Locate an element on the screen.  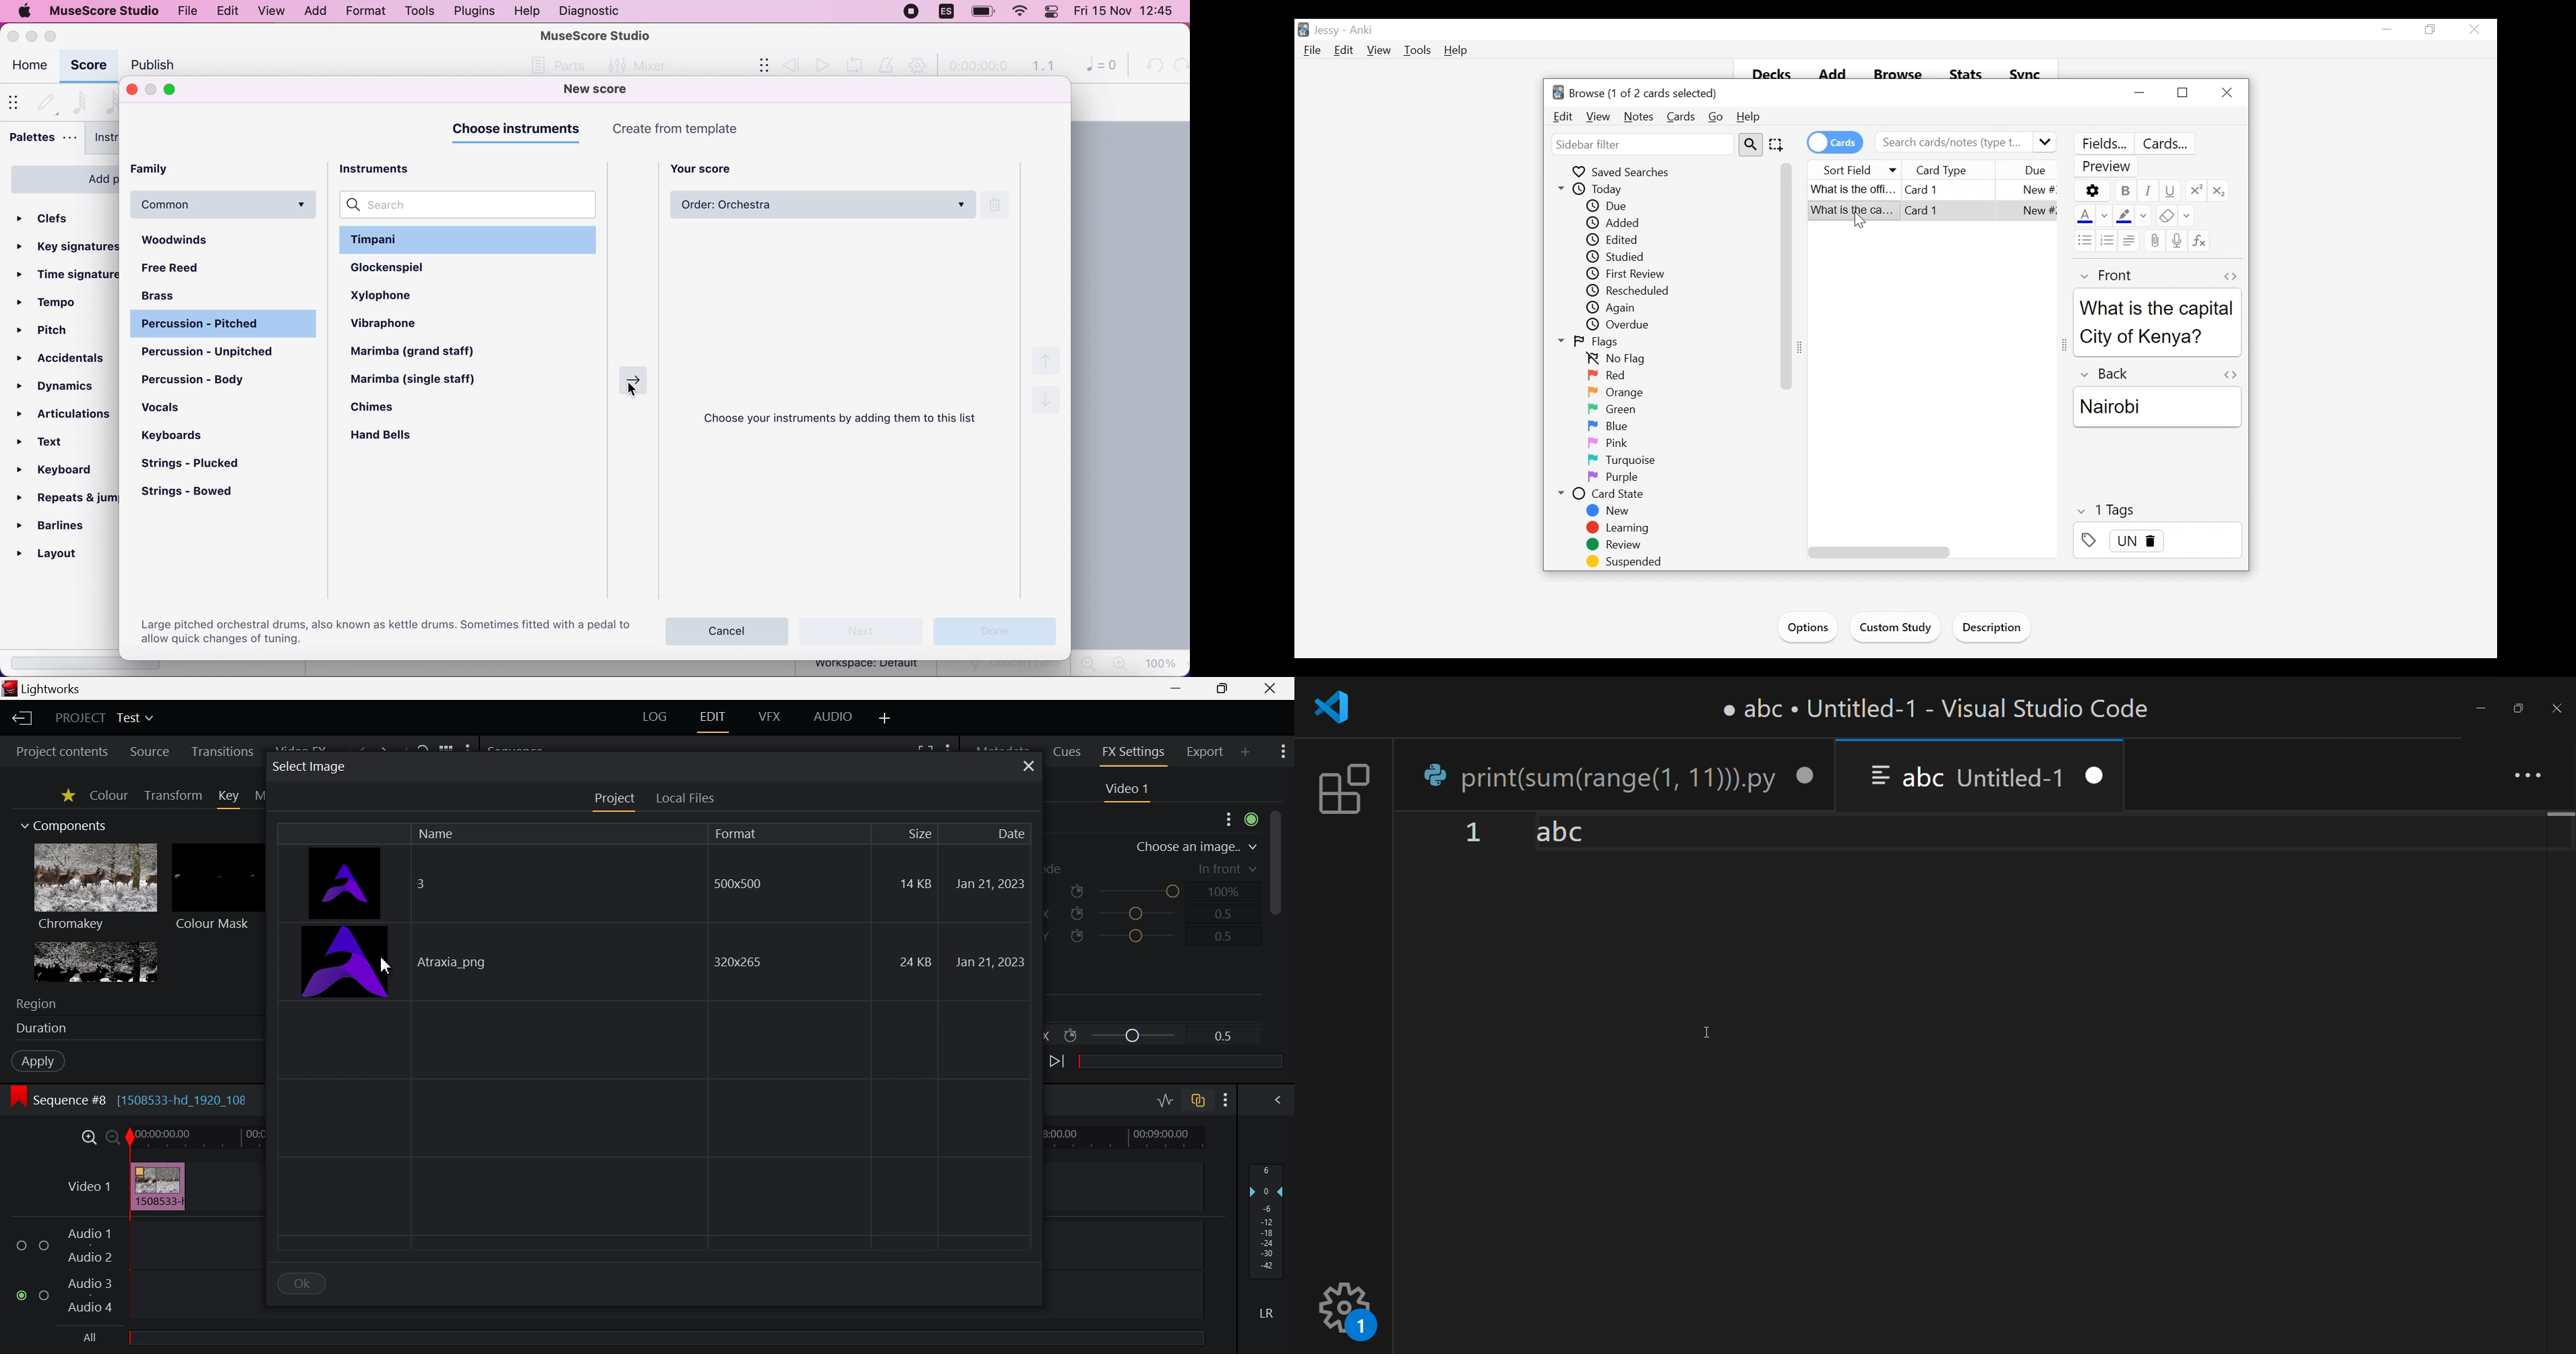
Unordered list is located at coordinates (2083, 240).